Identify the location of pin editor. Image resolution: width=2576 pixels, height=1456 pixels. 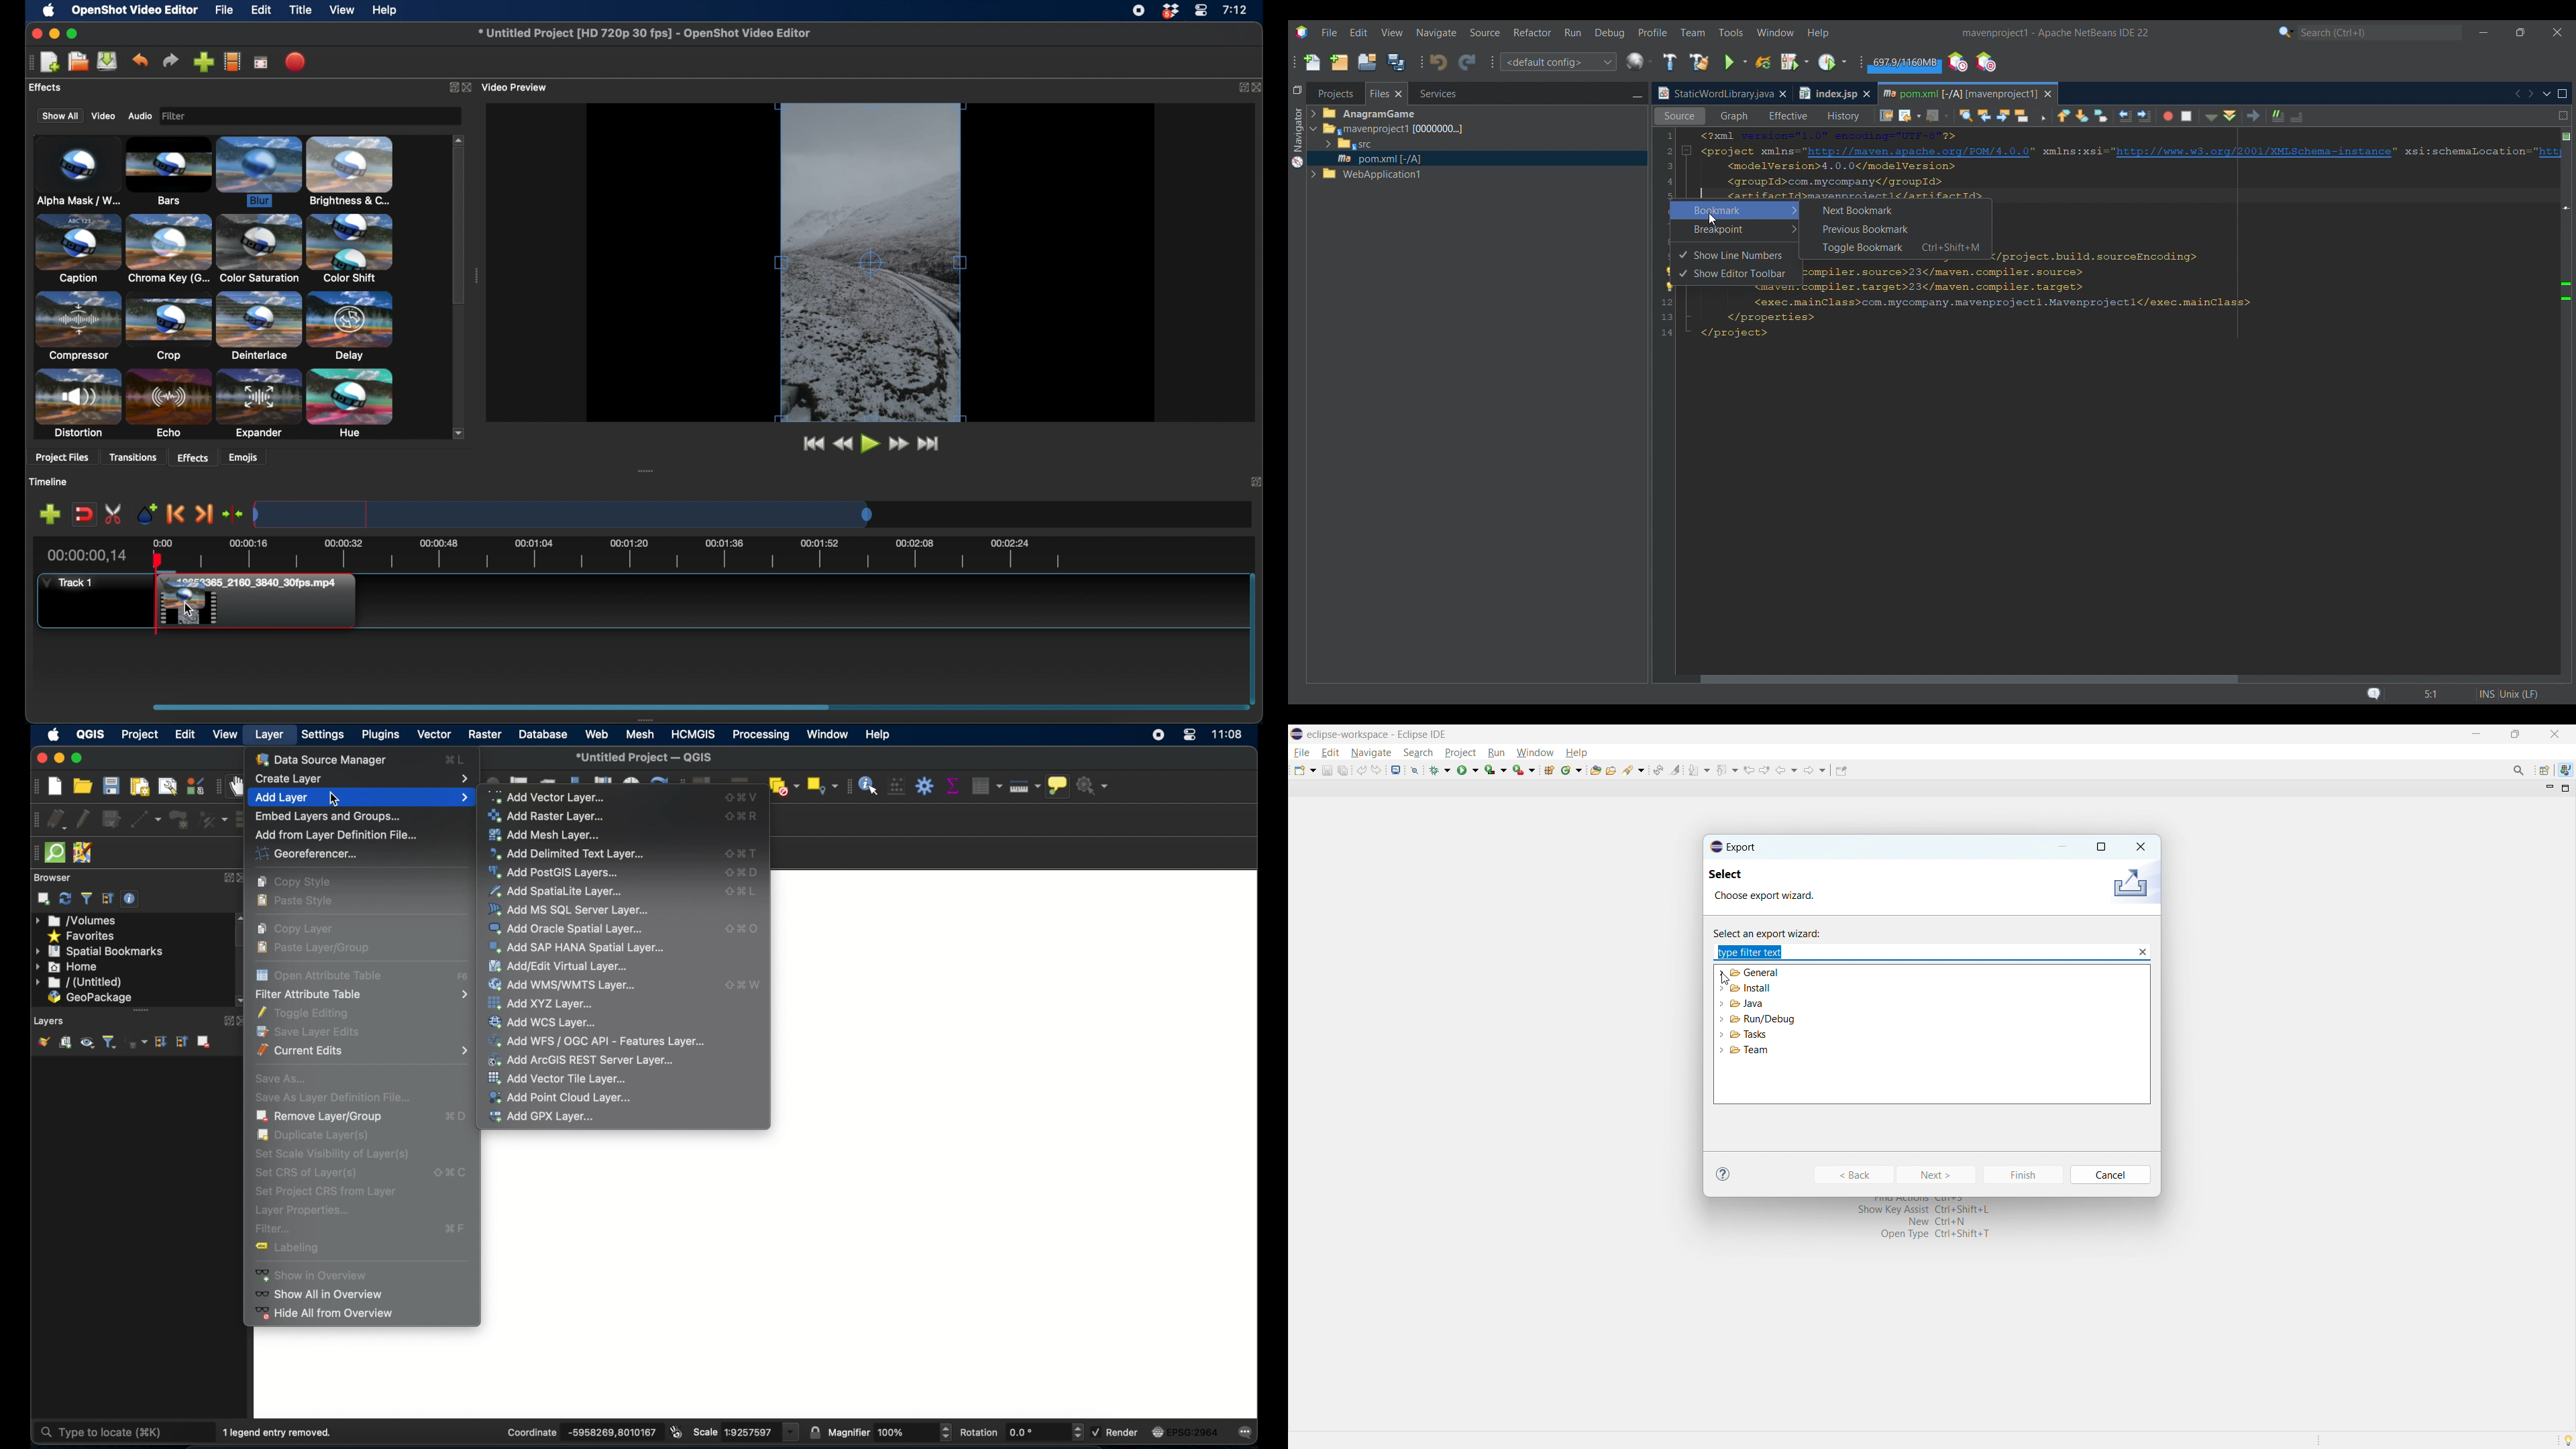
(1840, 770).